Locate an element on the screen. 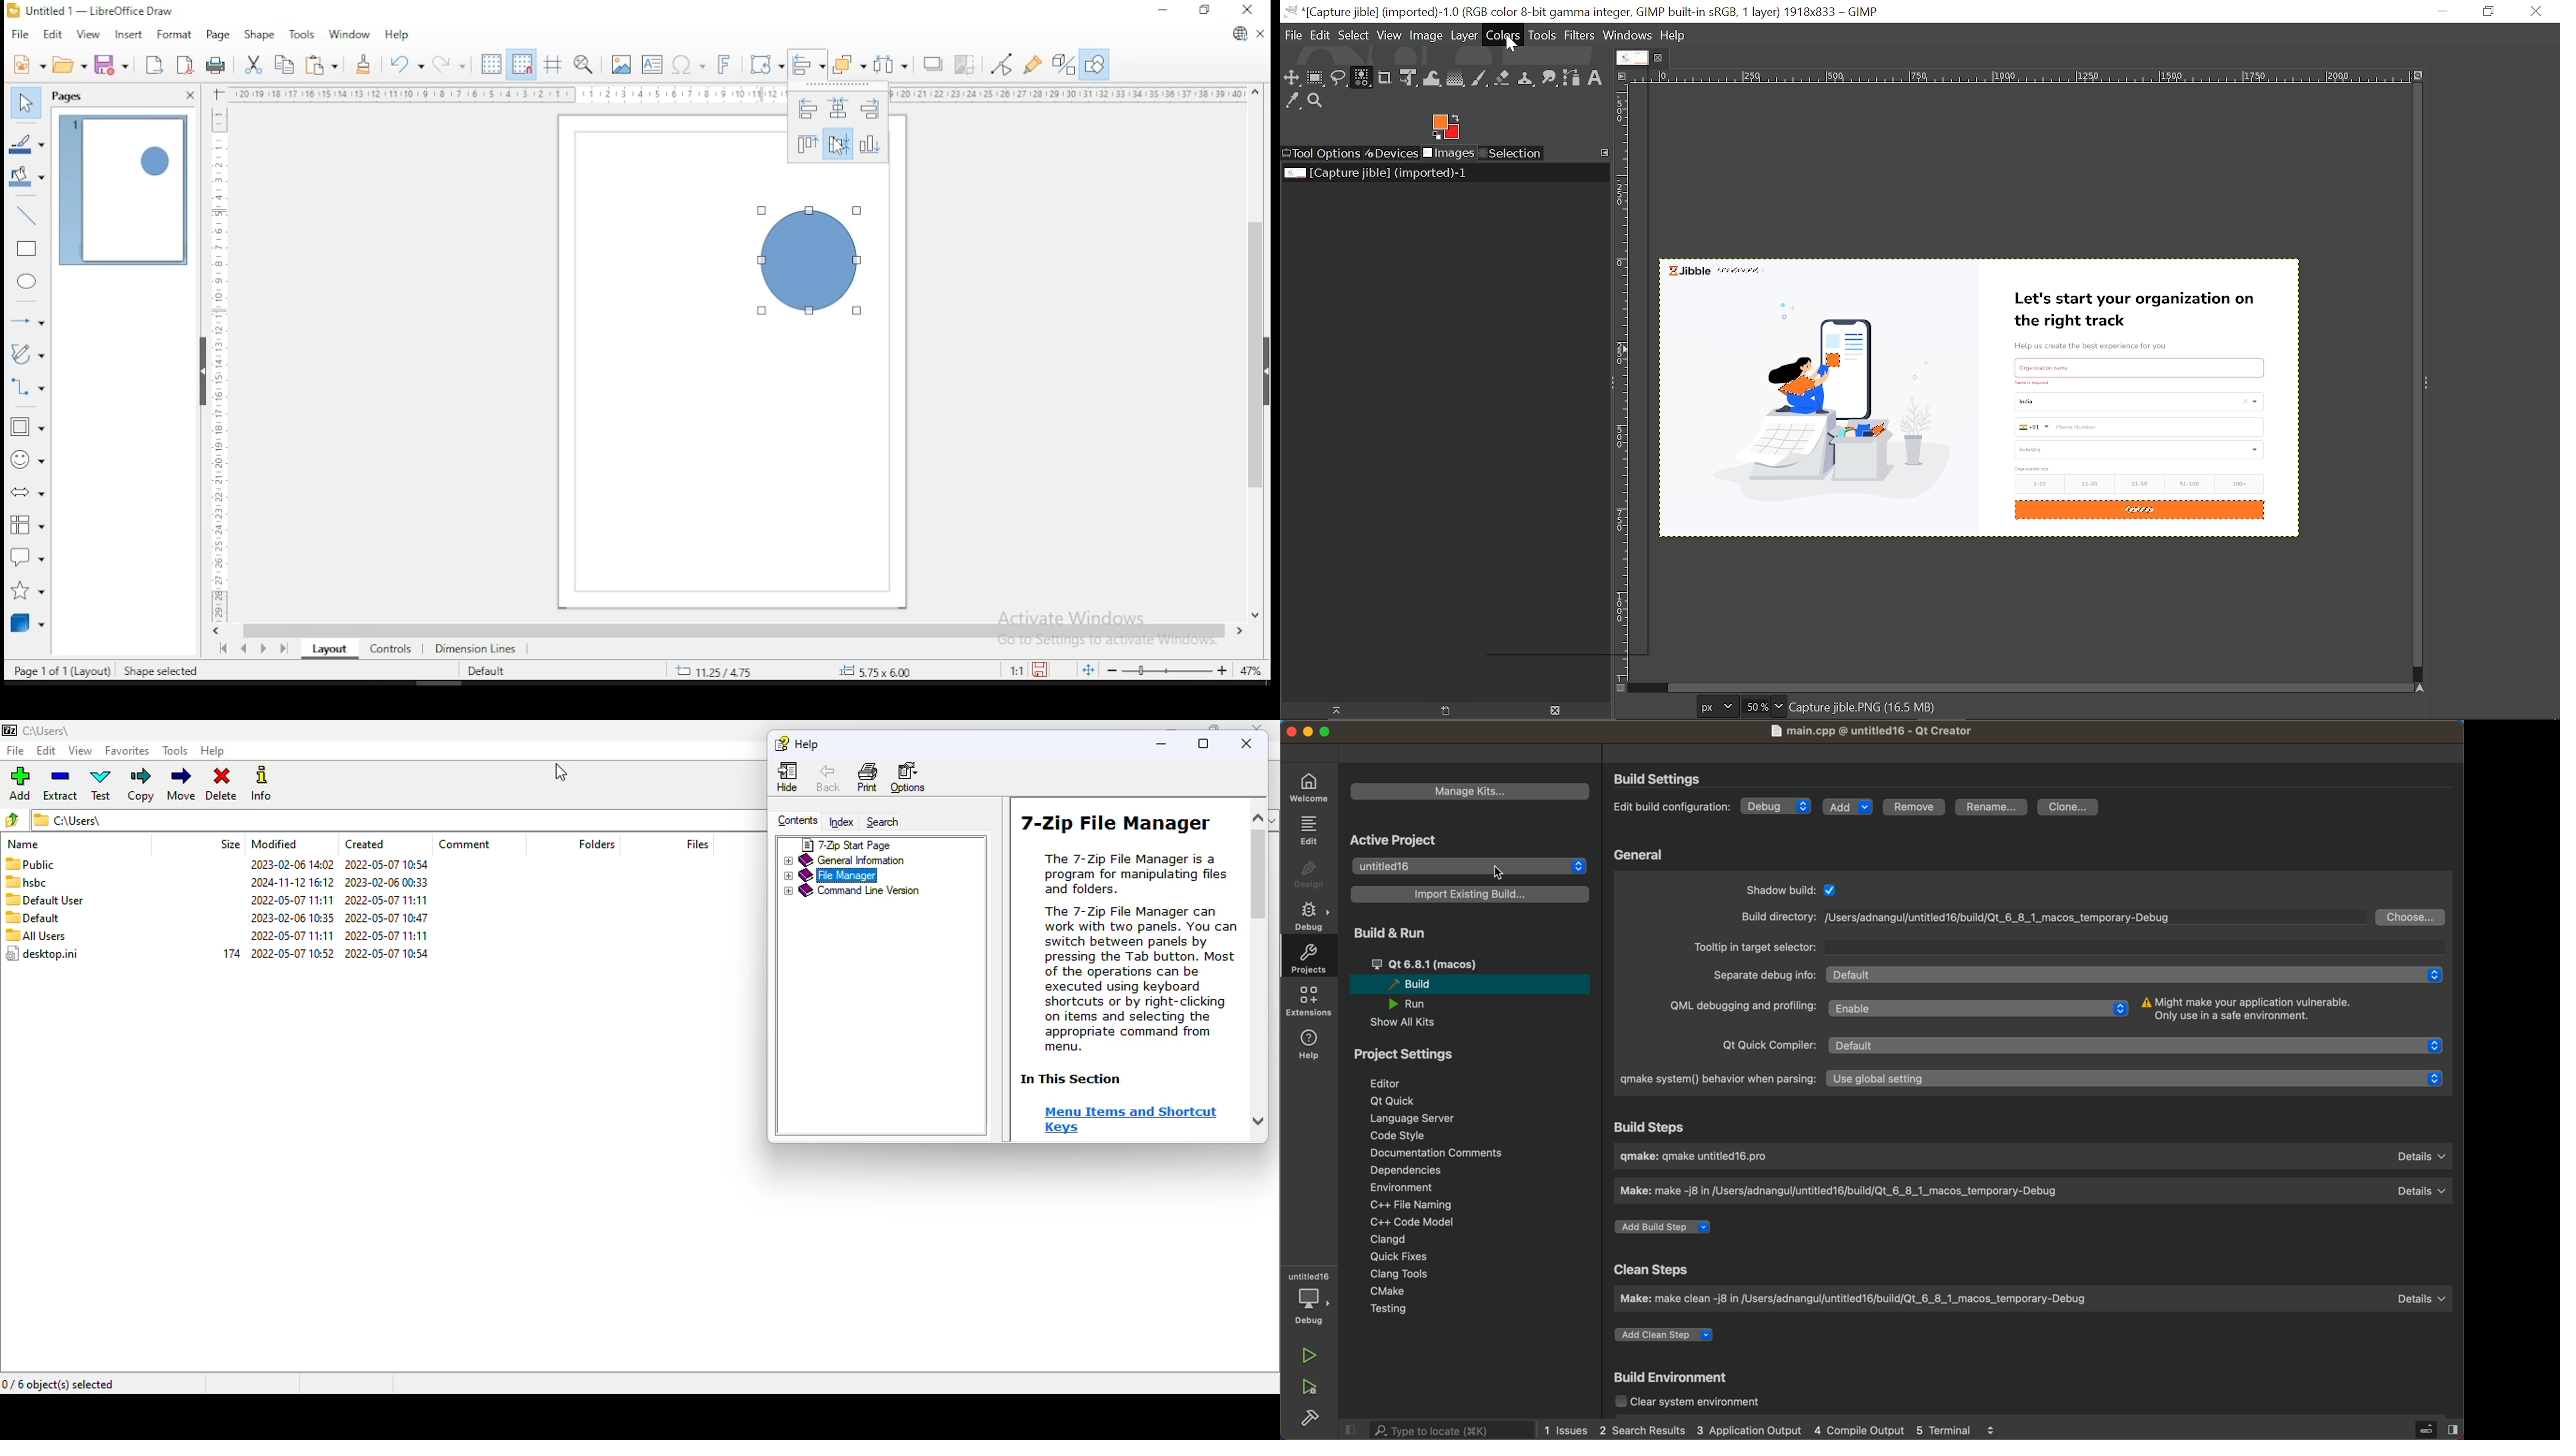 The height and width of the screenshot is (1456, 2576). top is located at coordinates (806, 144).